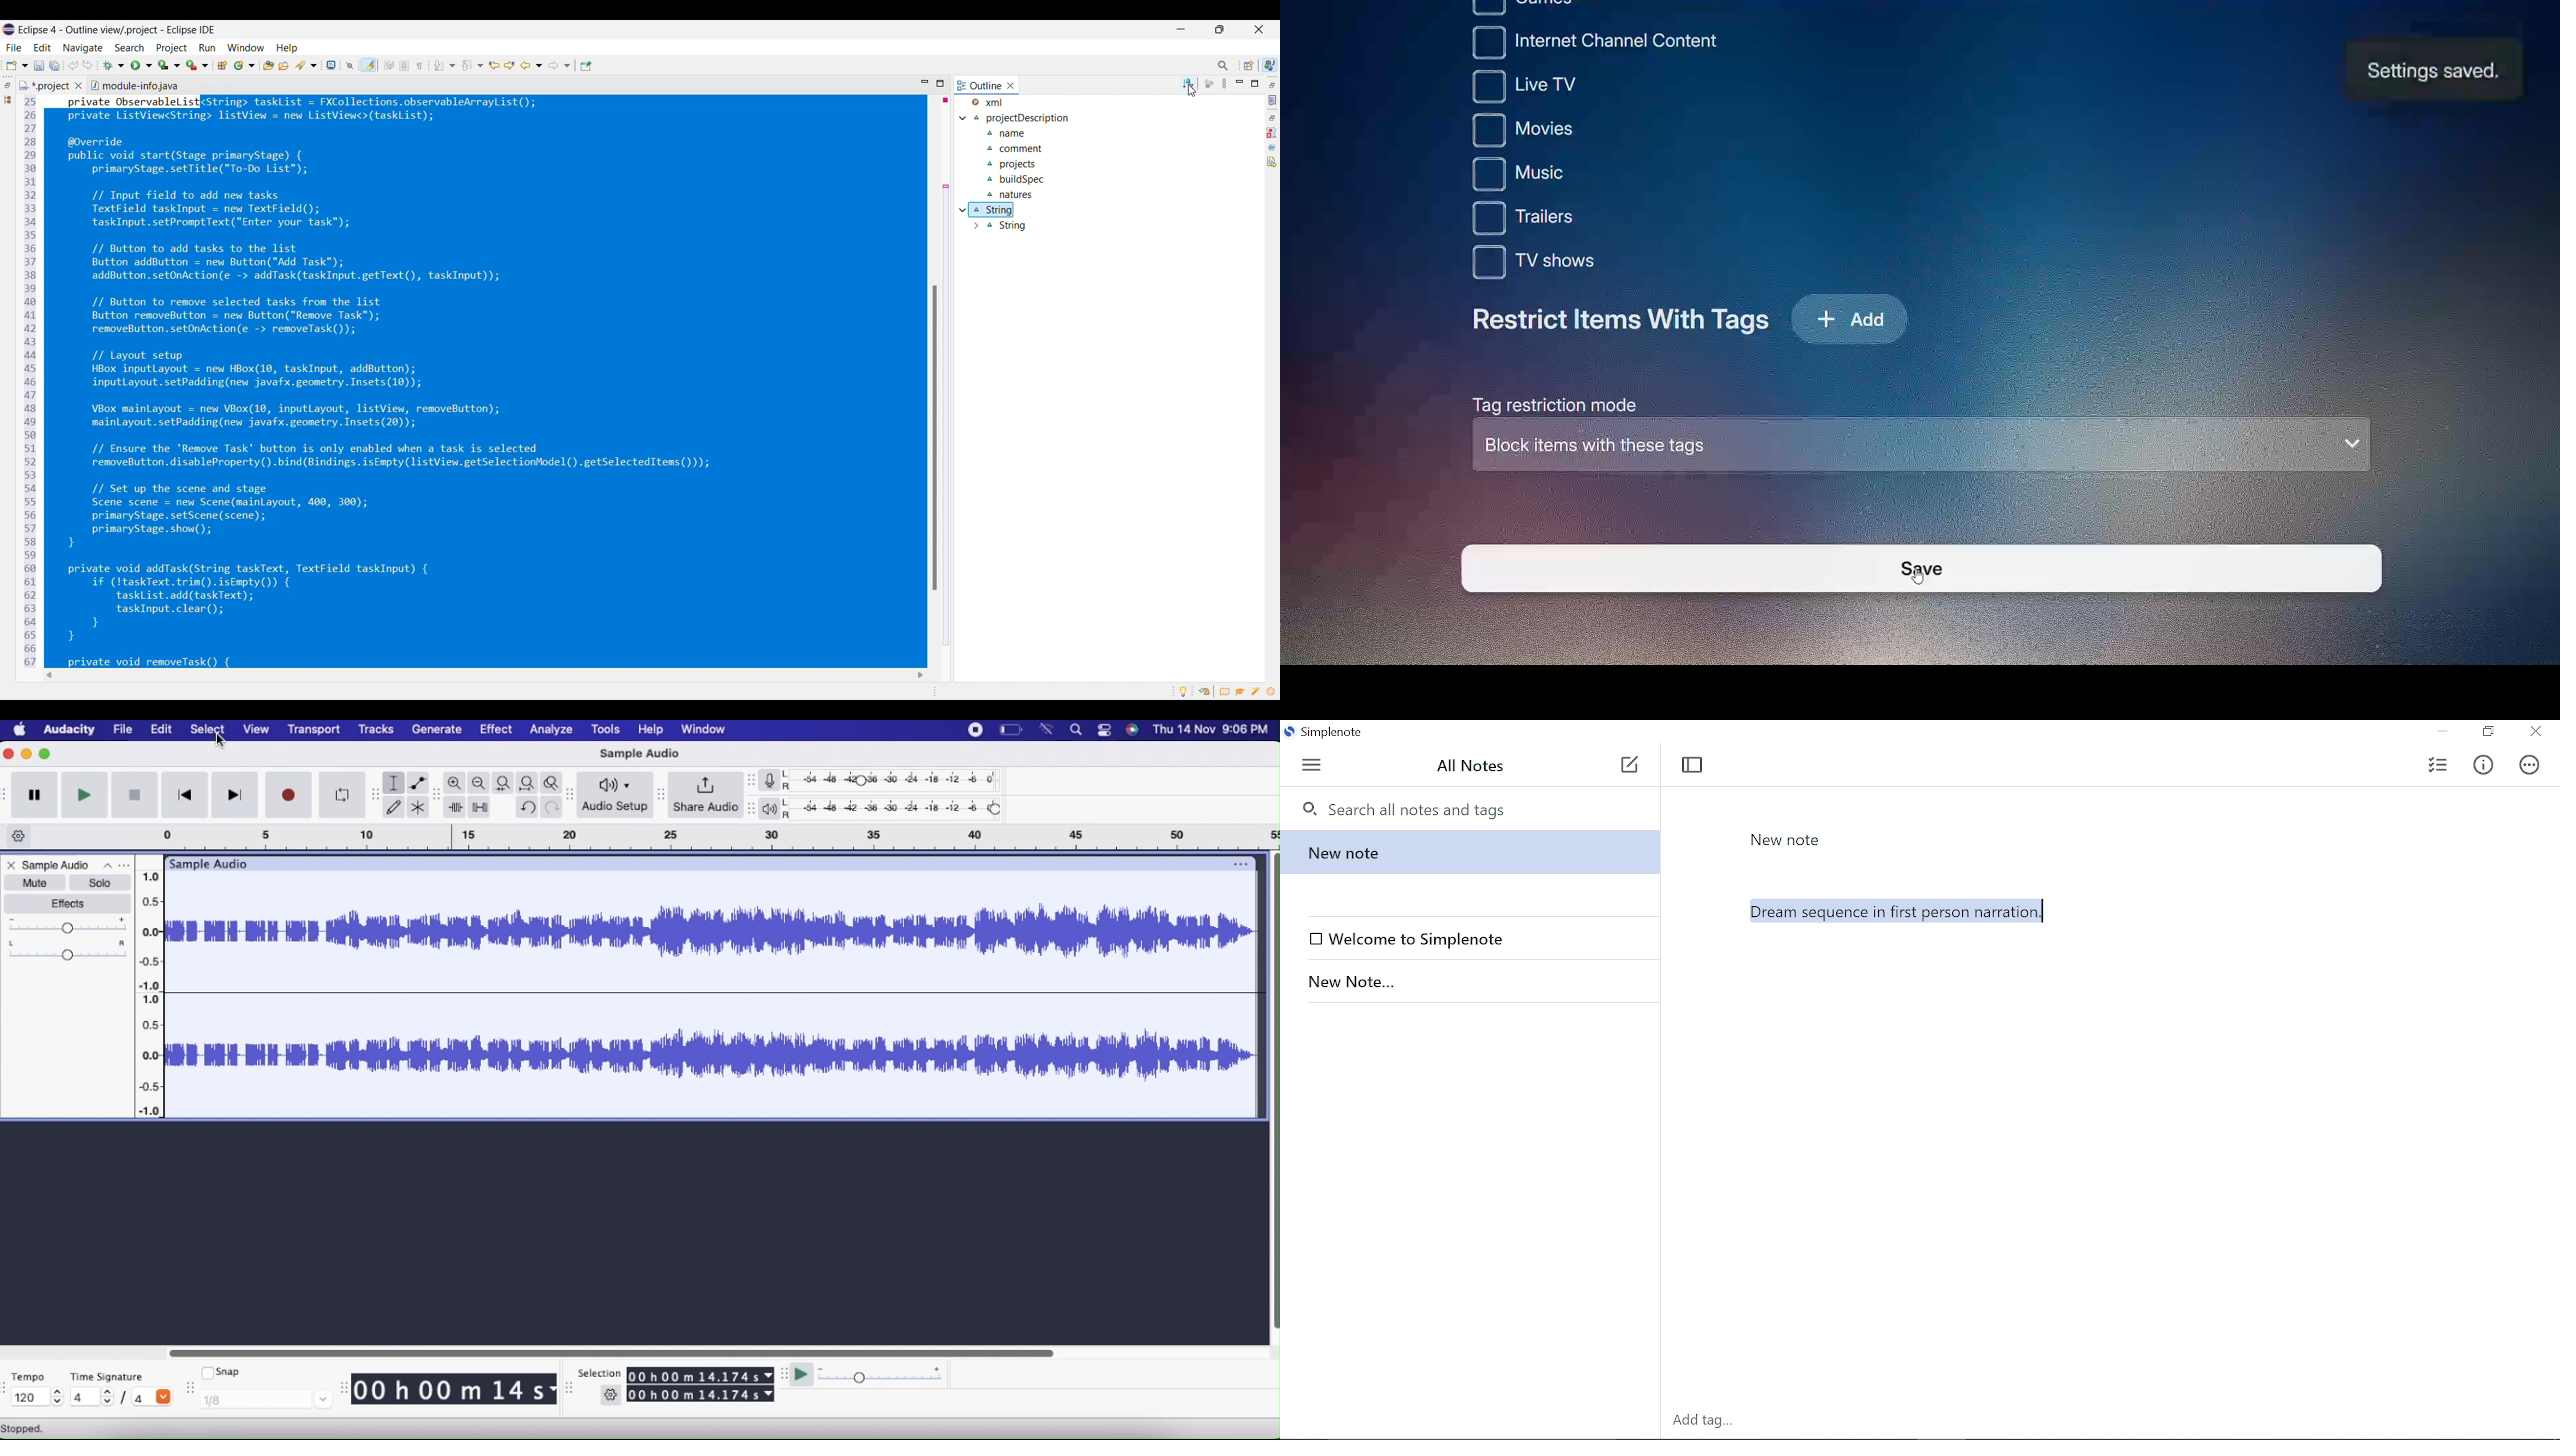 The width and height of the screenshot is (2576, 1456). What do you see at coordinates (1107, 731) in the screenshot?
I see `Stack` at bounding box center [1107, 731].